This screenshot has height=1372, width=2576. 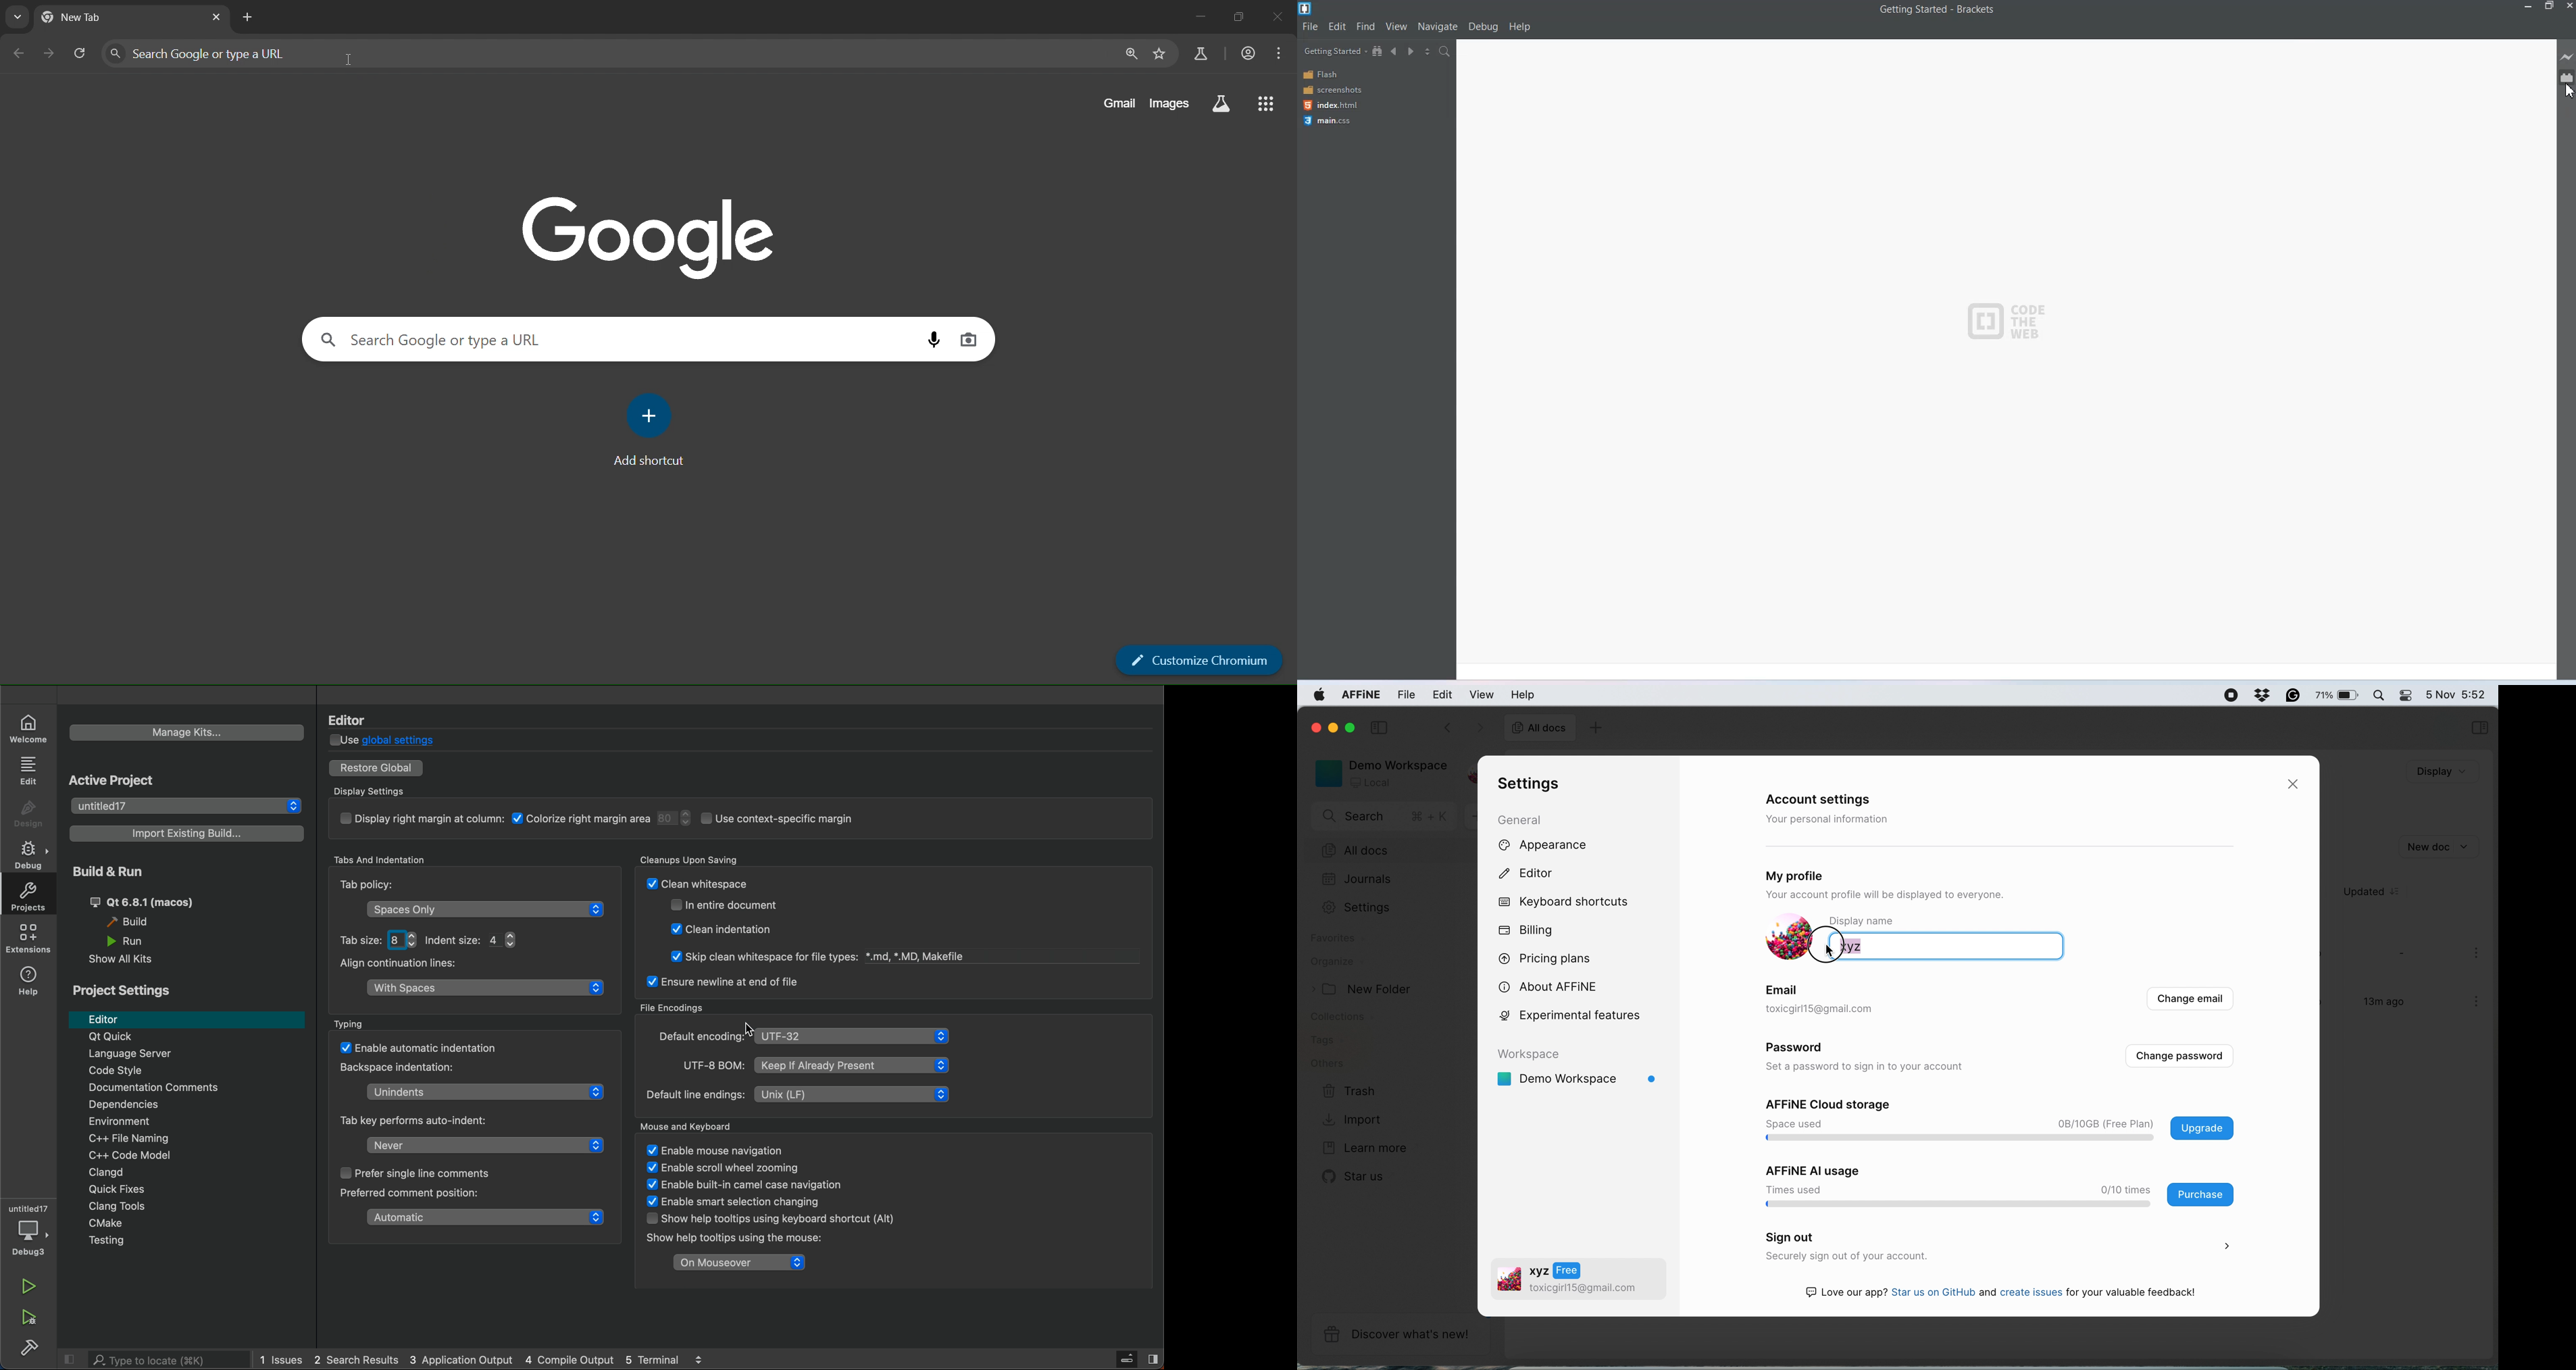 What do you see at coordinates (1157, 54) in the screenshot?
I see `bookmark page` at bounding box center [1157, 54].